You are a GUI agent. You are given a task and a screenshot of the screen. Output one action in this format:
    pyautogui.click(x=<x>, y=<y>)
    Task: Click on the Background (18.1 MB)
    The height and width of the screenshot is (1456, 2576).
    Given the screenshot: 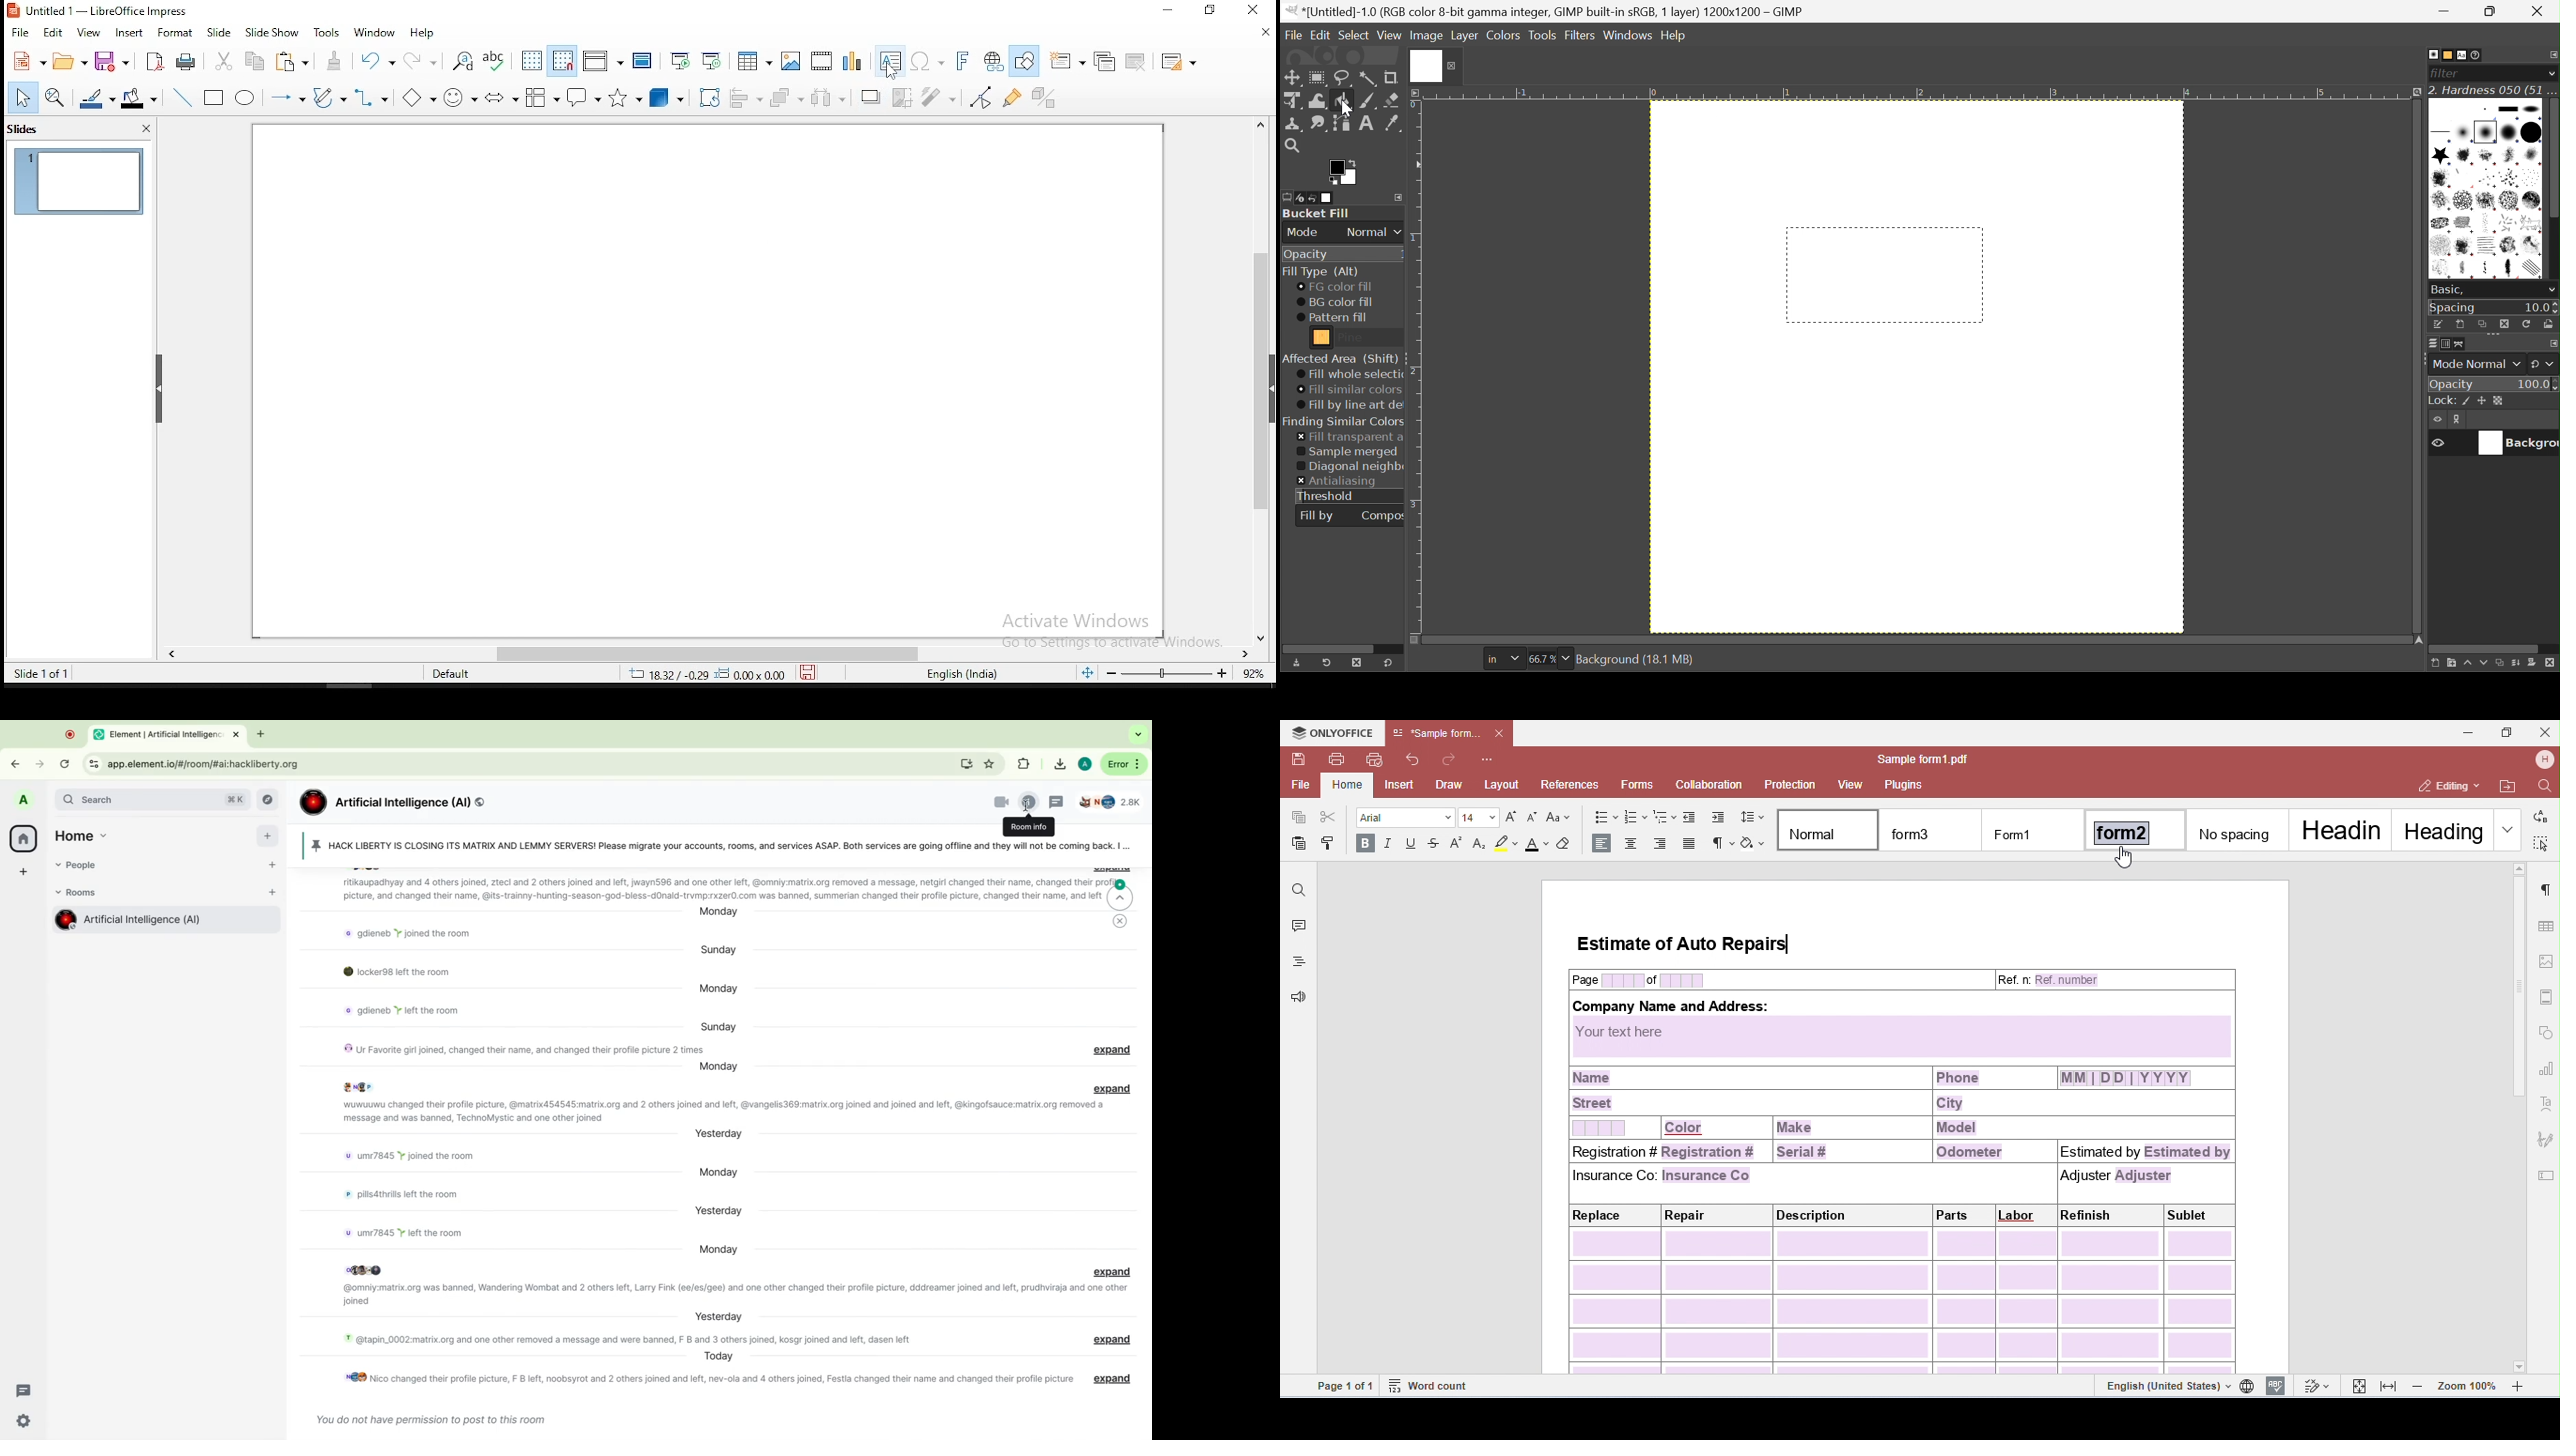 What is the action you would take?
    pyautogui.click(x=1638, y=660)
    